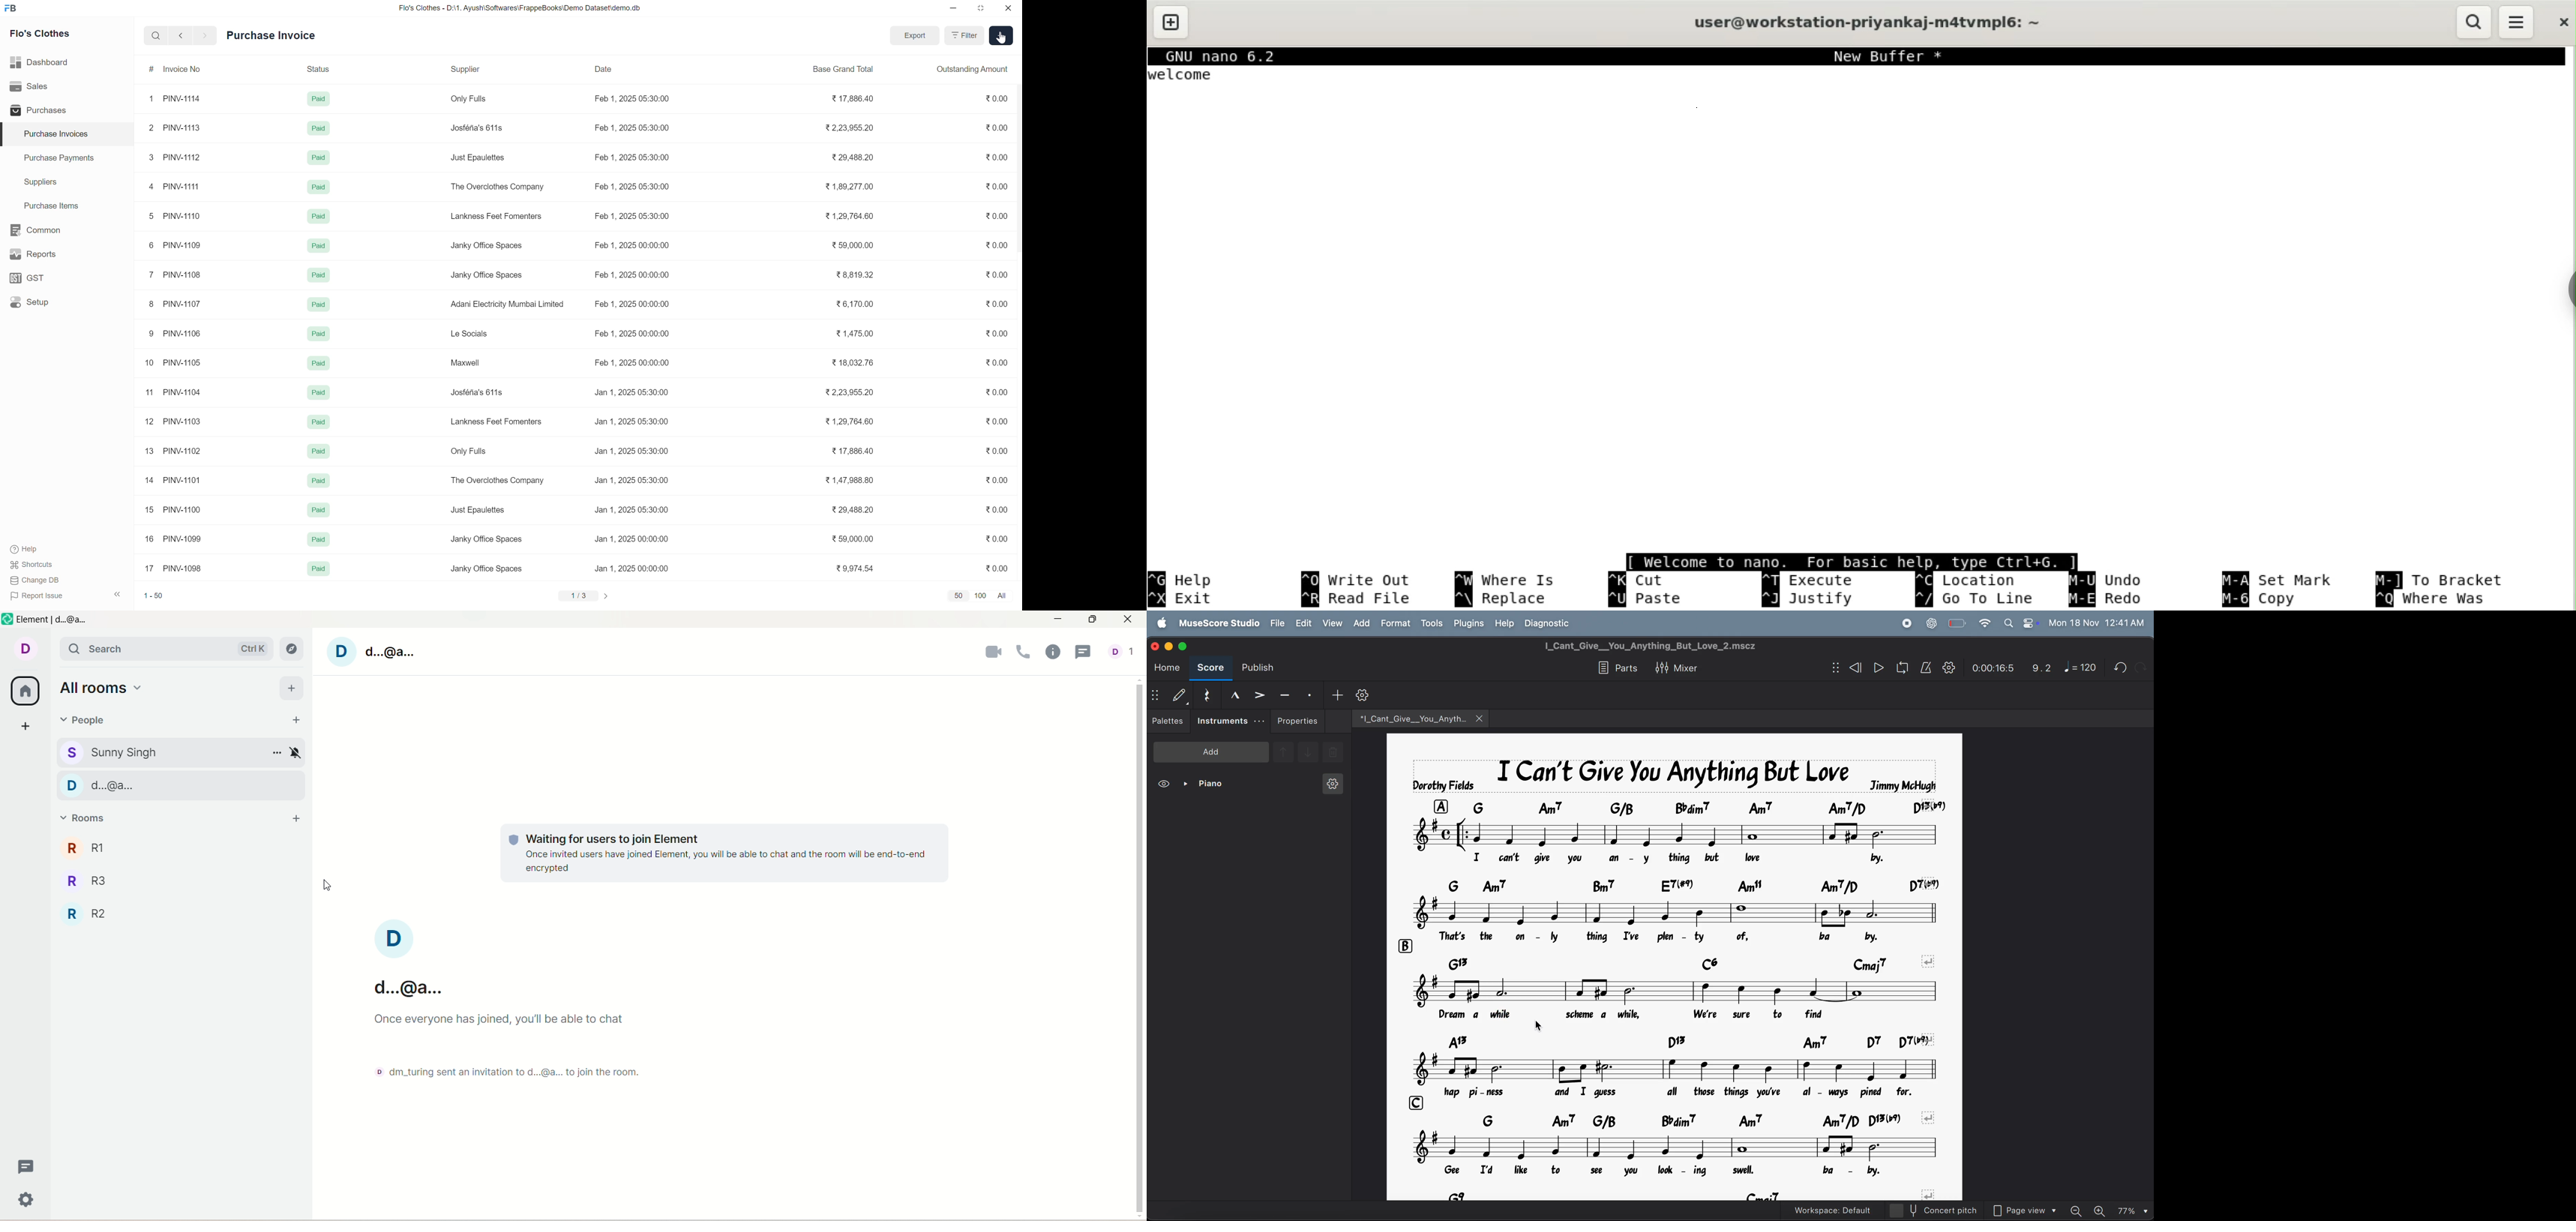 The width and height of the screenshot is (2576, 1232). What do you see at coordinates (318, 304) in the screenshot?
I see `Paid` at bounding box center [318, 304].